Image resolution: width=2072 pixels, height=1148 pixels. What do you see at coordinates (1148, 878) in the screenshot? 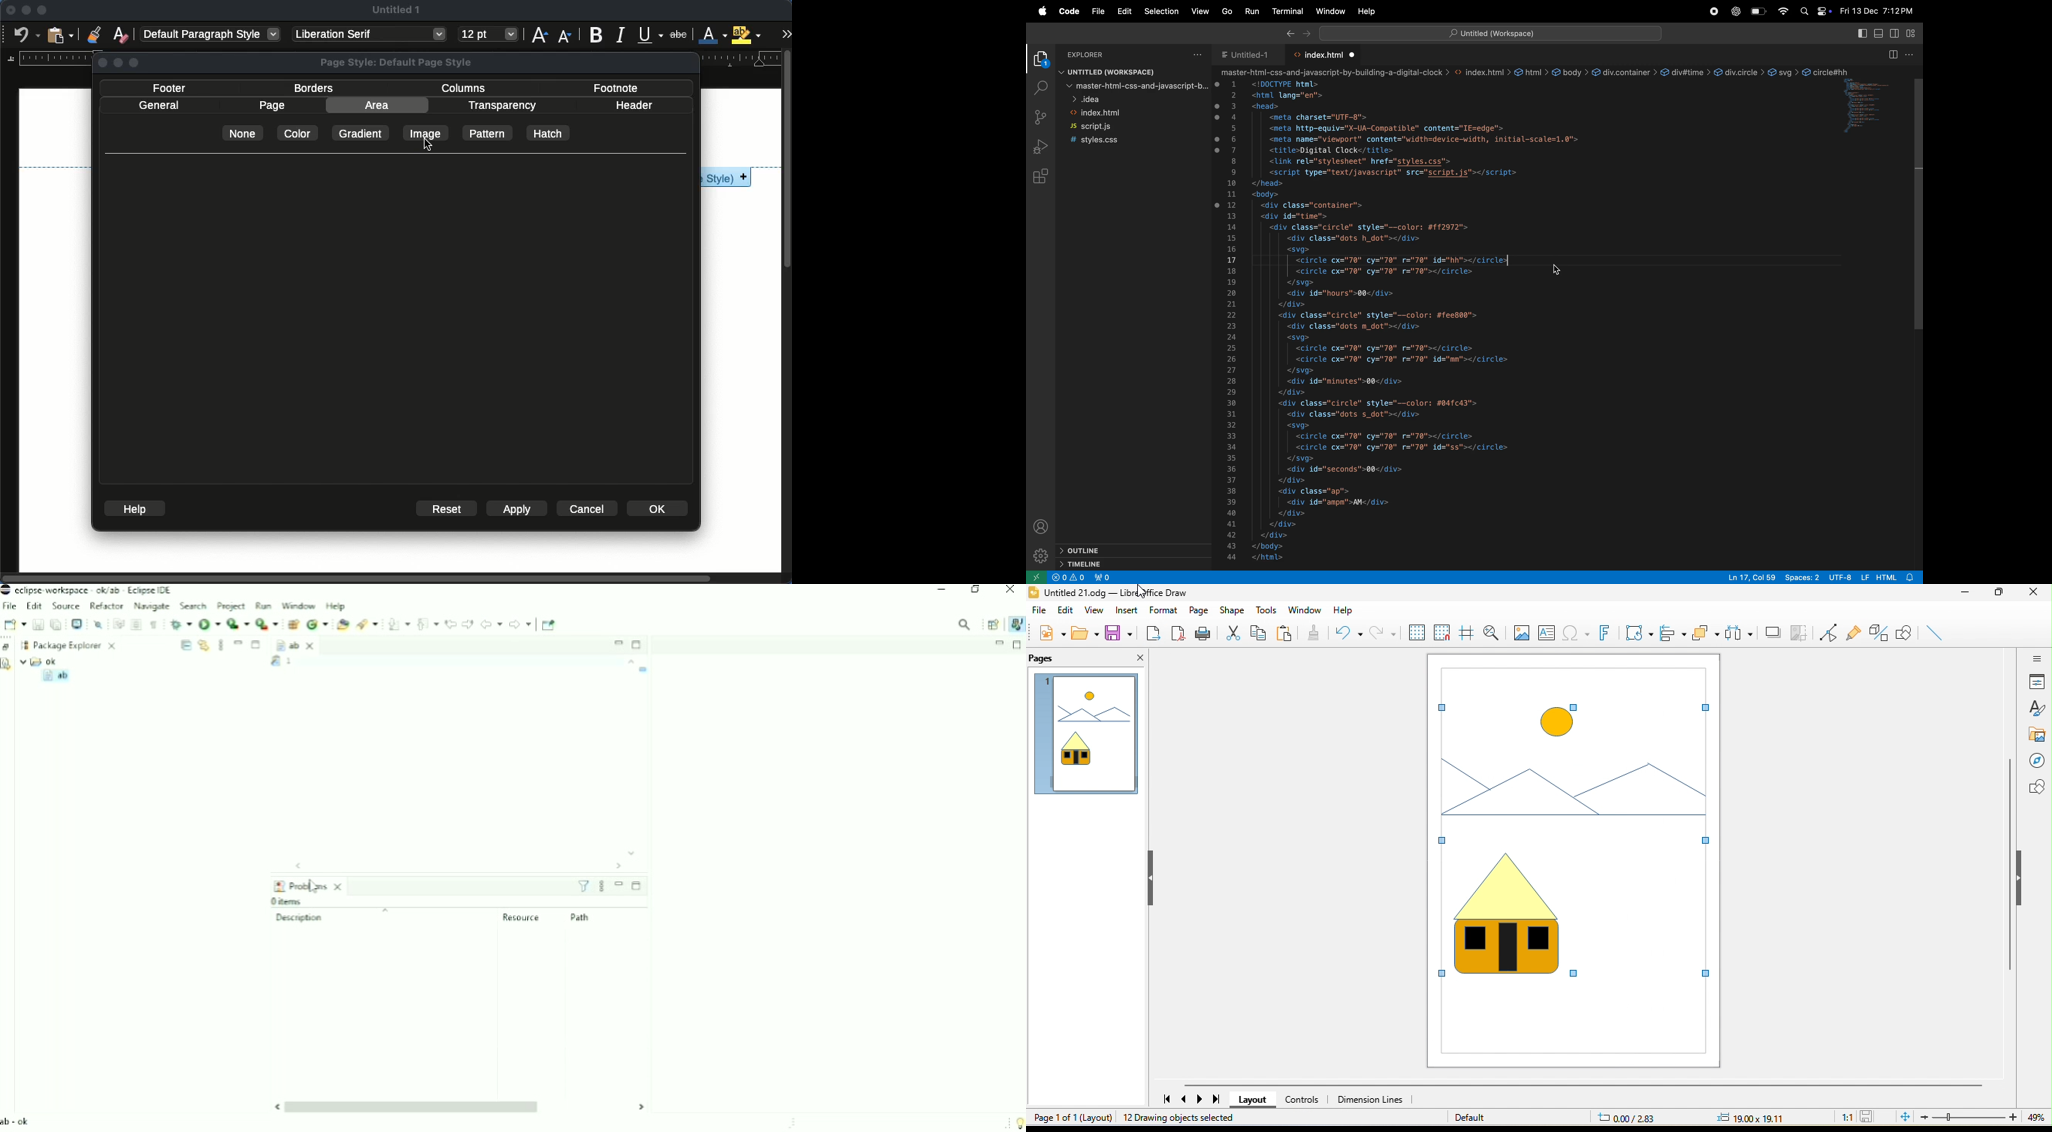
I see `hide` at bounding box center [1148, 878].